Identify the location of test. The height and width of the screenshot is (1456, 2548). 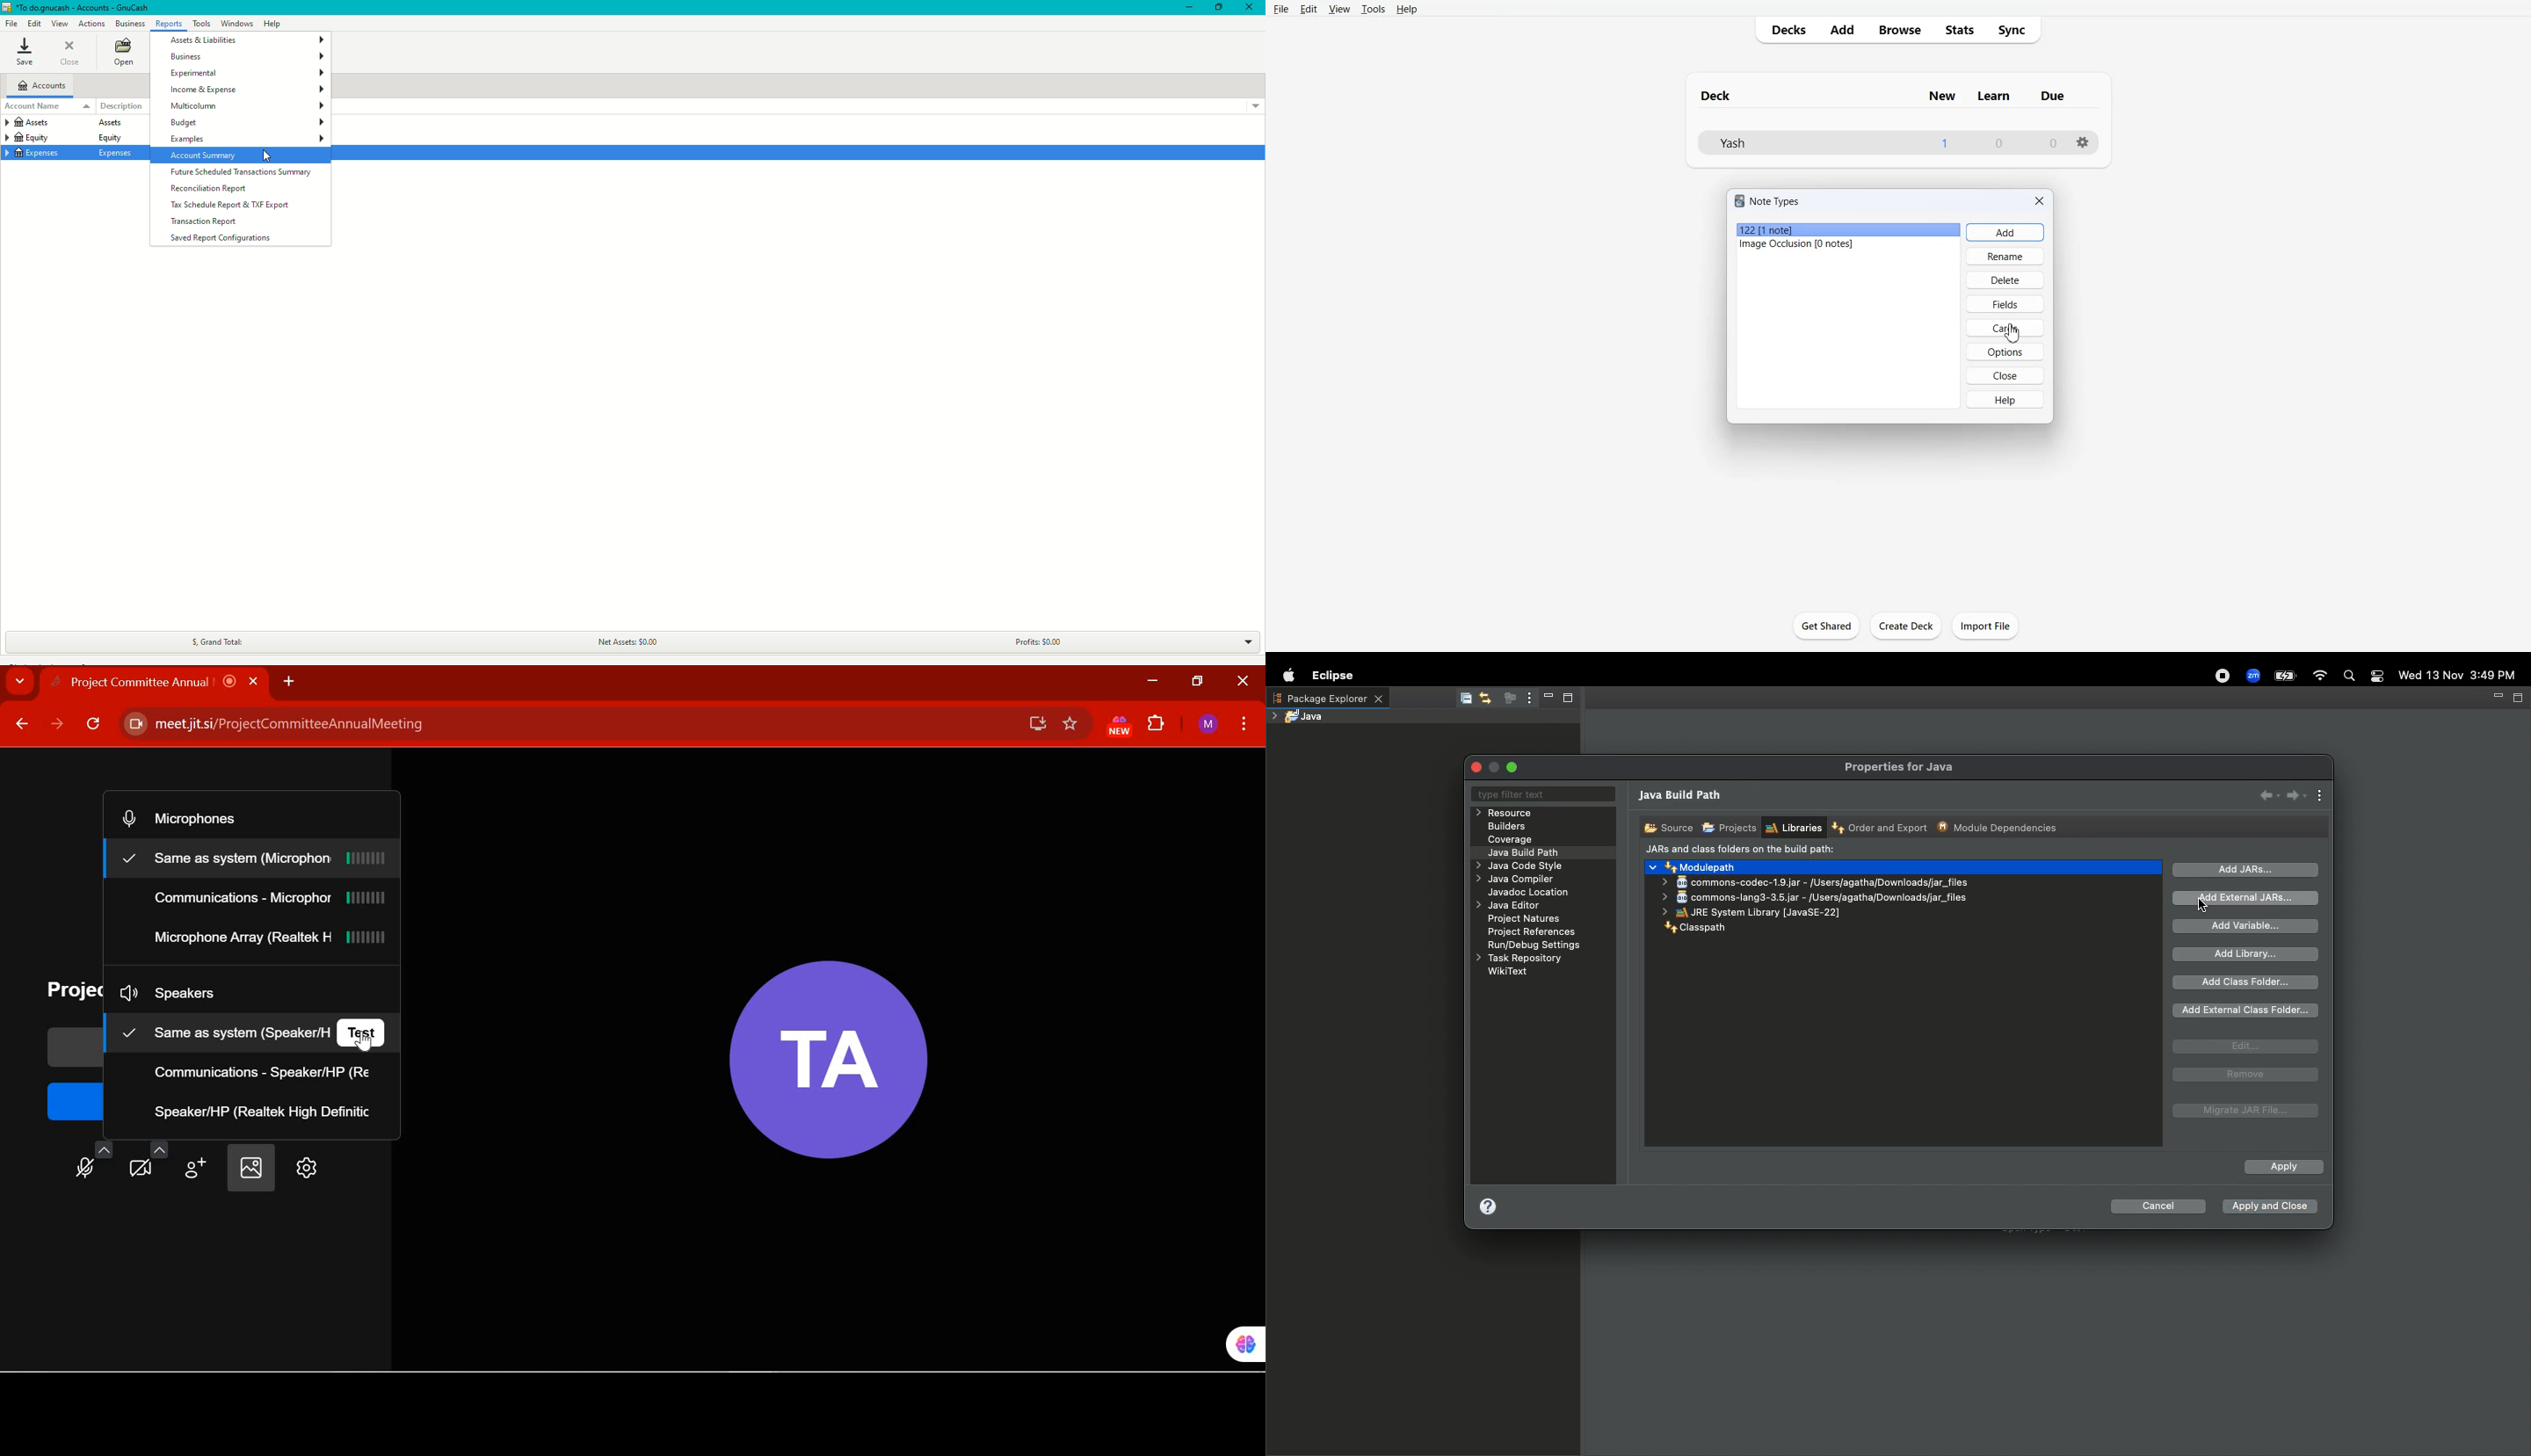
(359, 1034).